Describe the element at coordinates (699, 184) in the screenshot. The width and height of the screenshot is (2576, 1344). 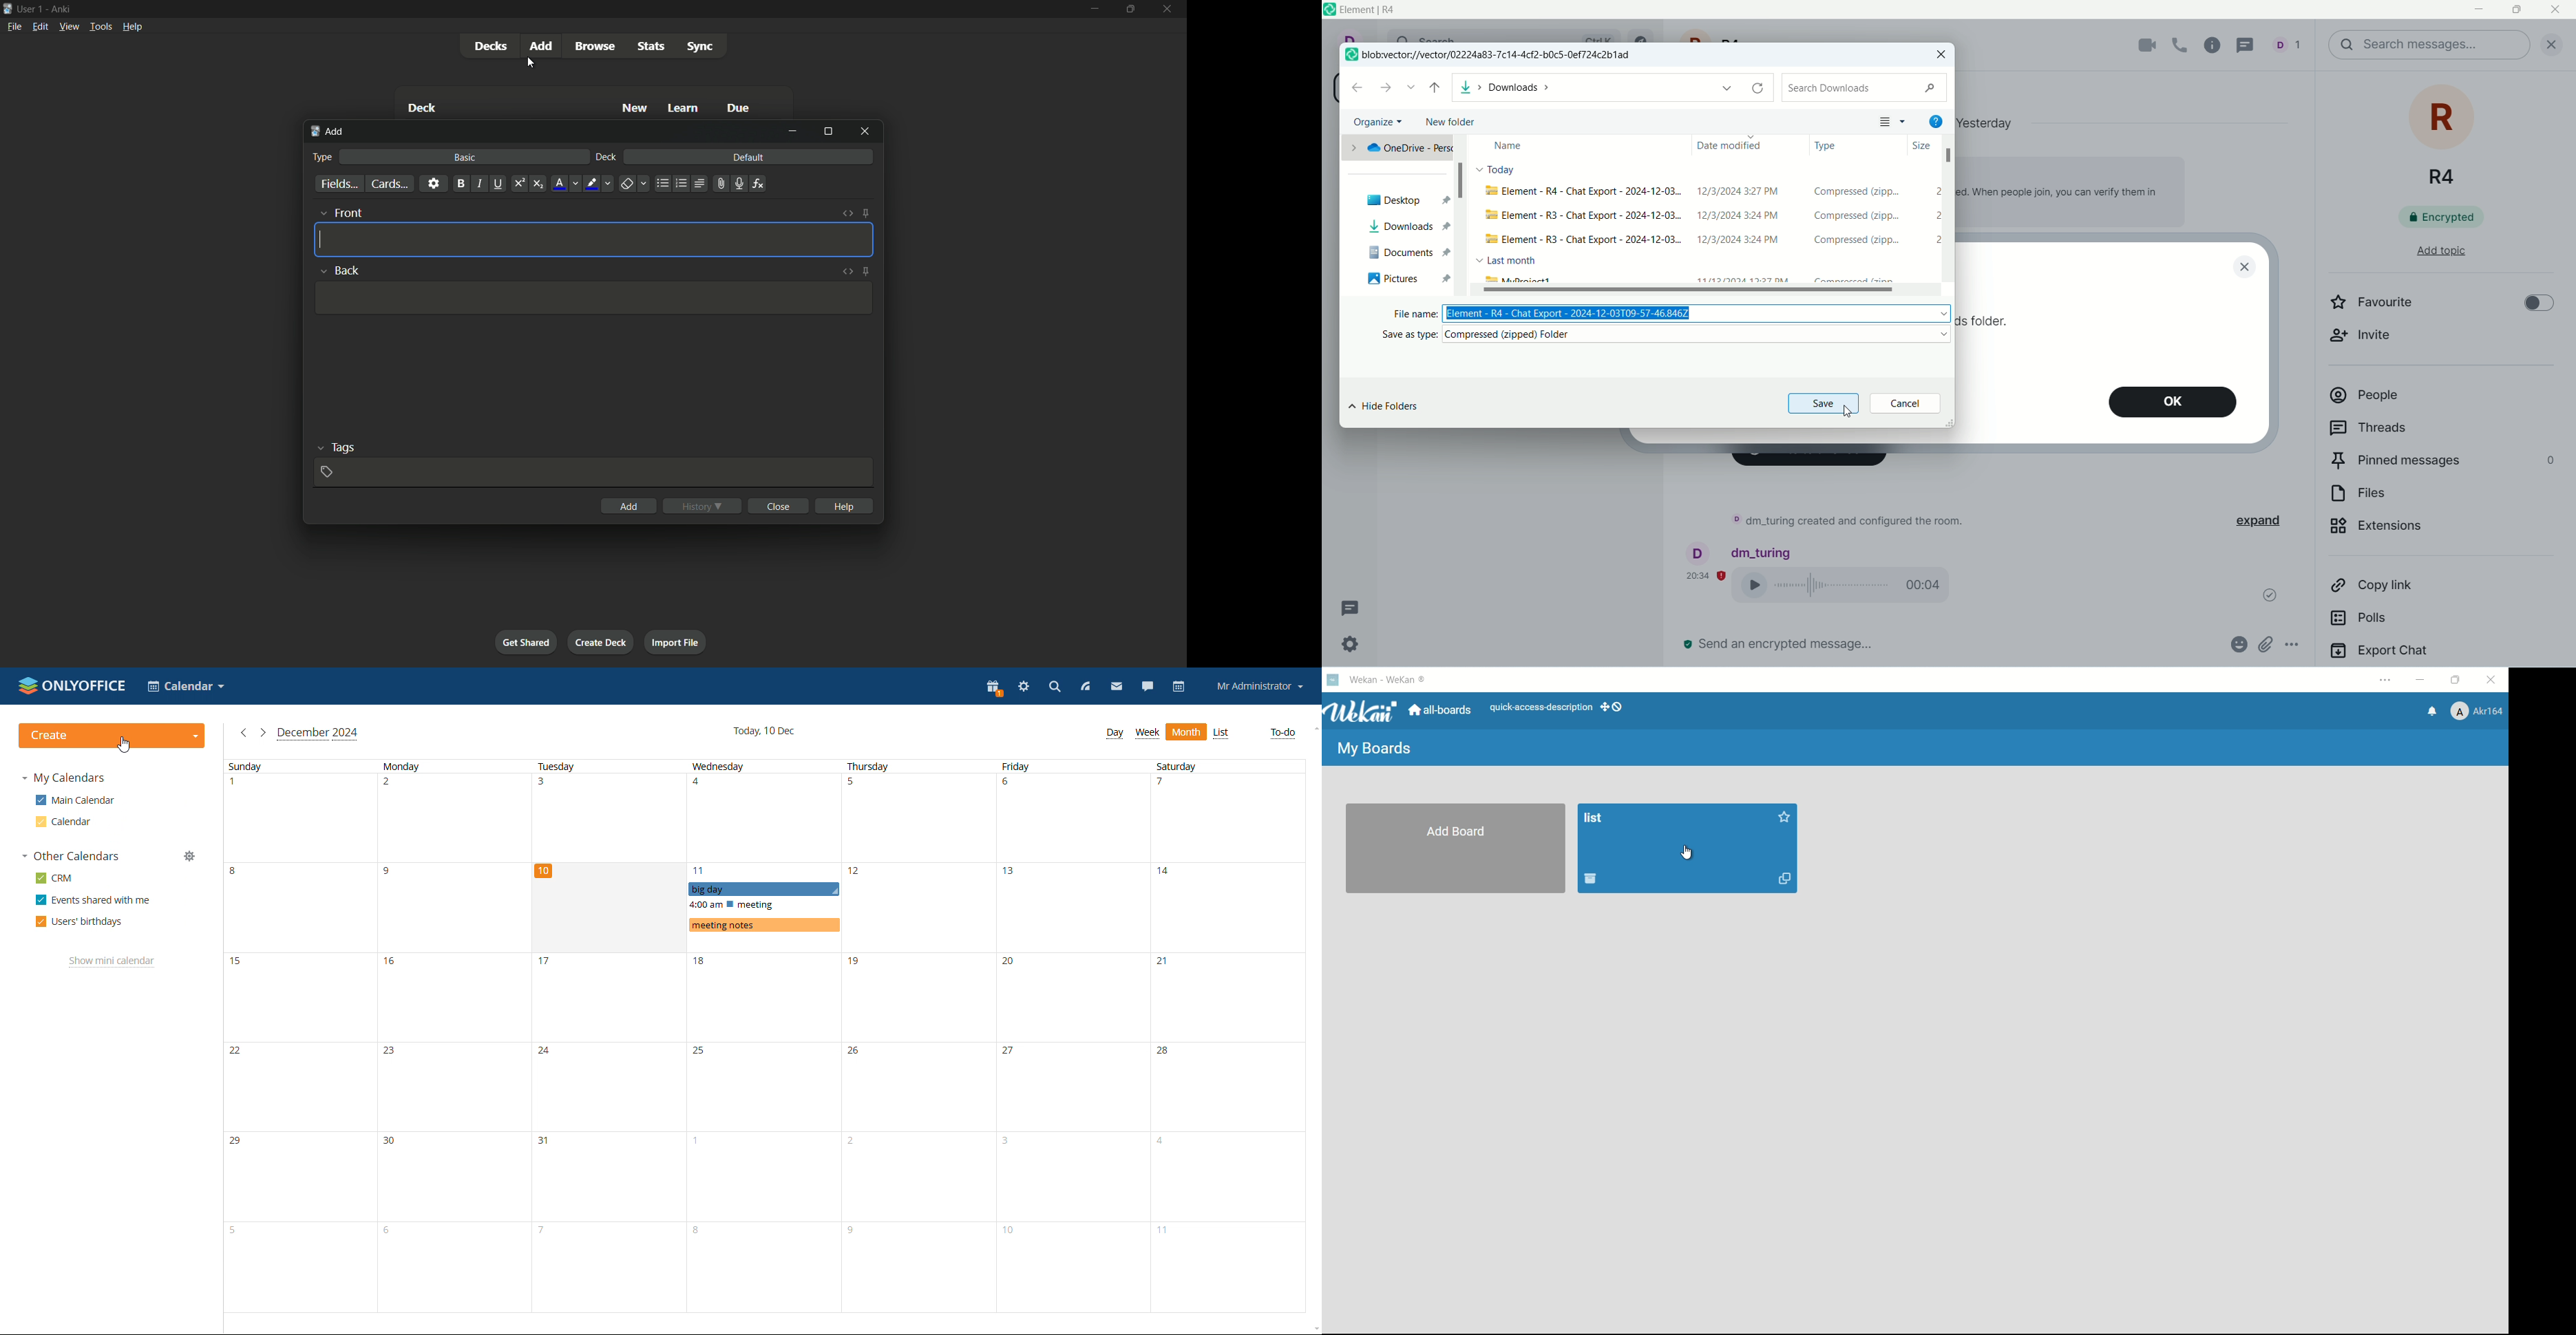
I see `alignment` at that location.